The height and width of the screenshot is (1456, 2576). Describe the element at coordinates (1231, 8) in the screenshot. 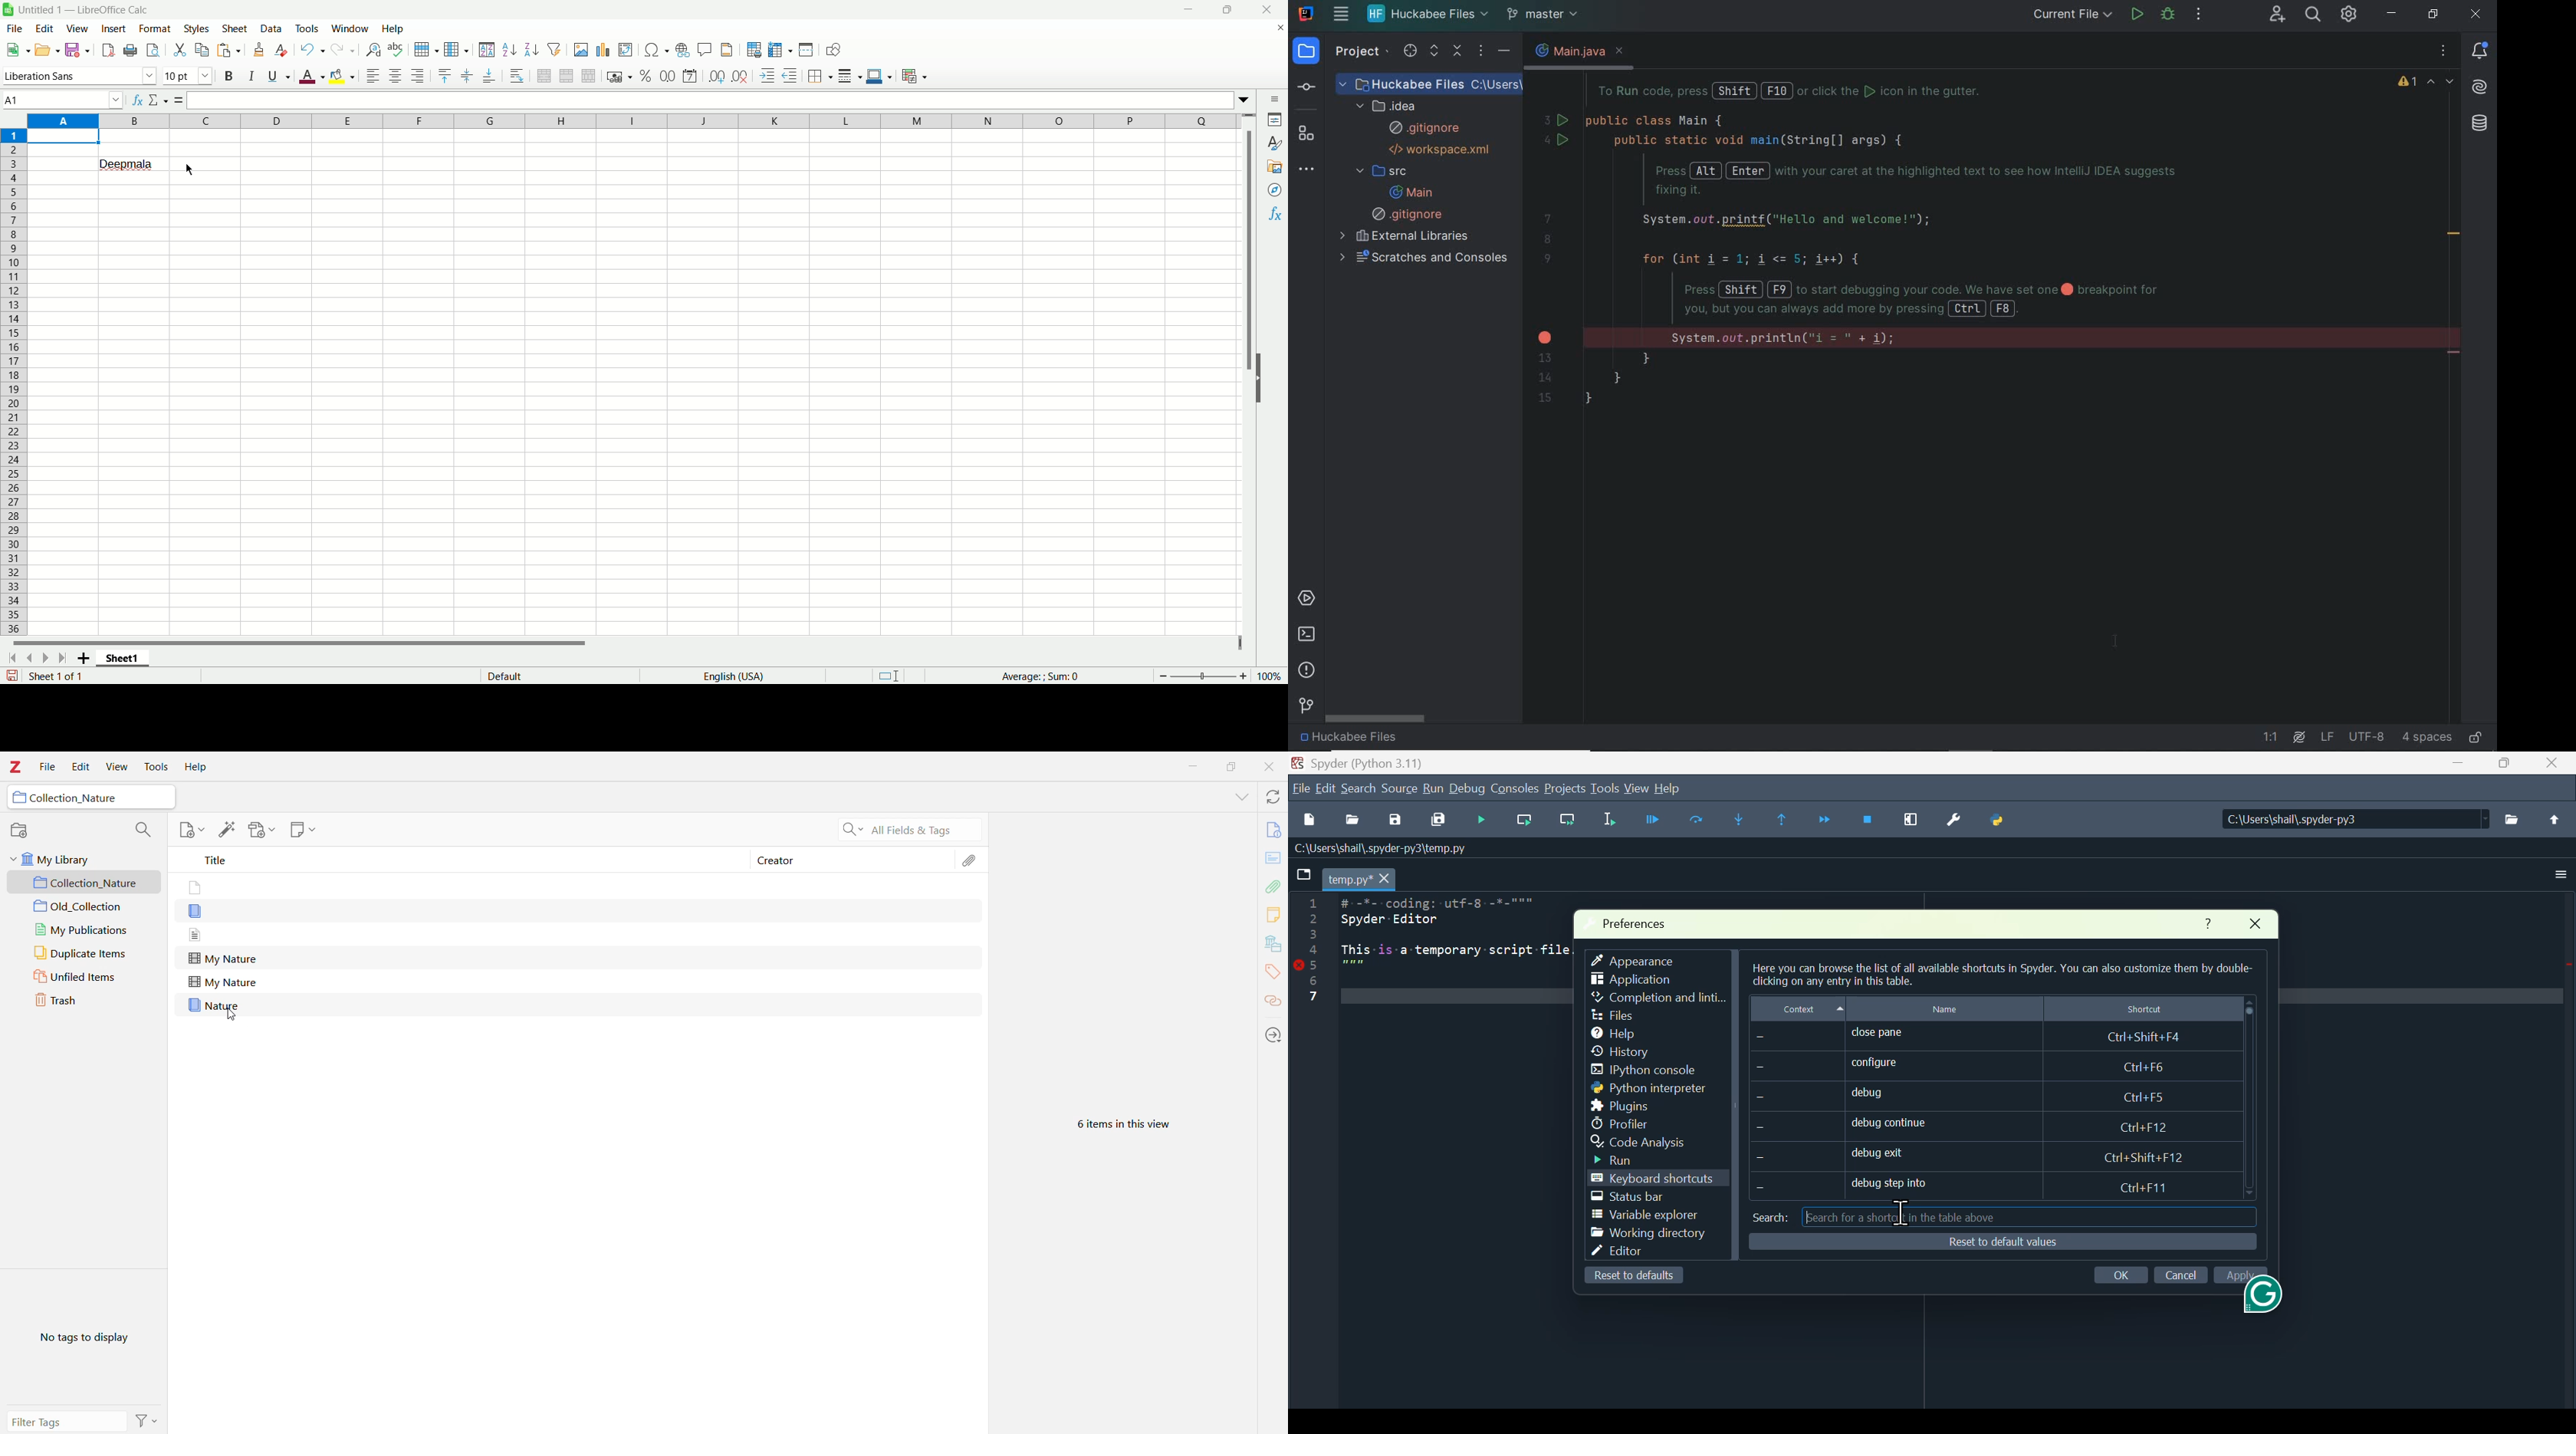

I see `Maximize` at that location.